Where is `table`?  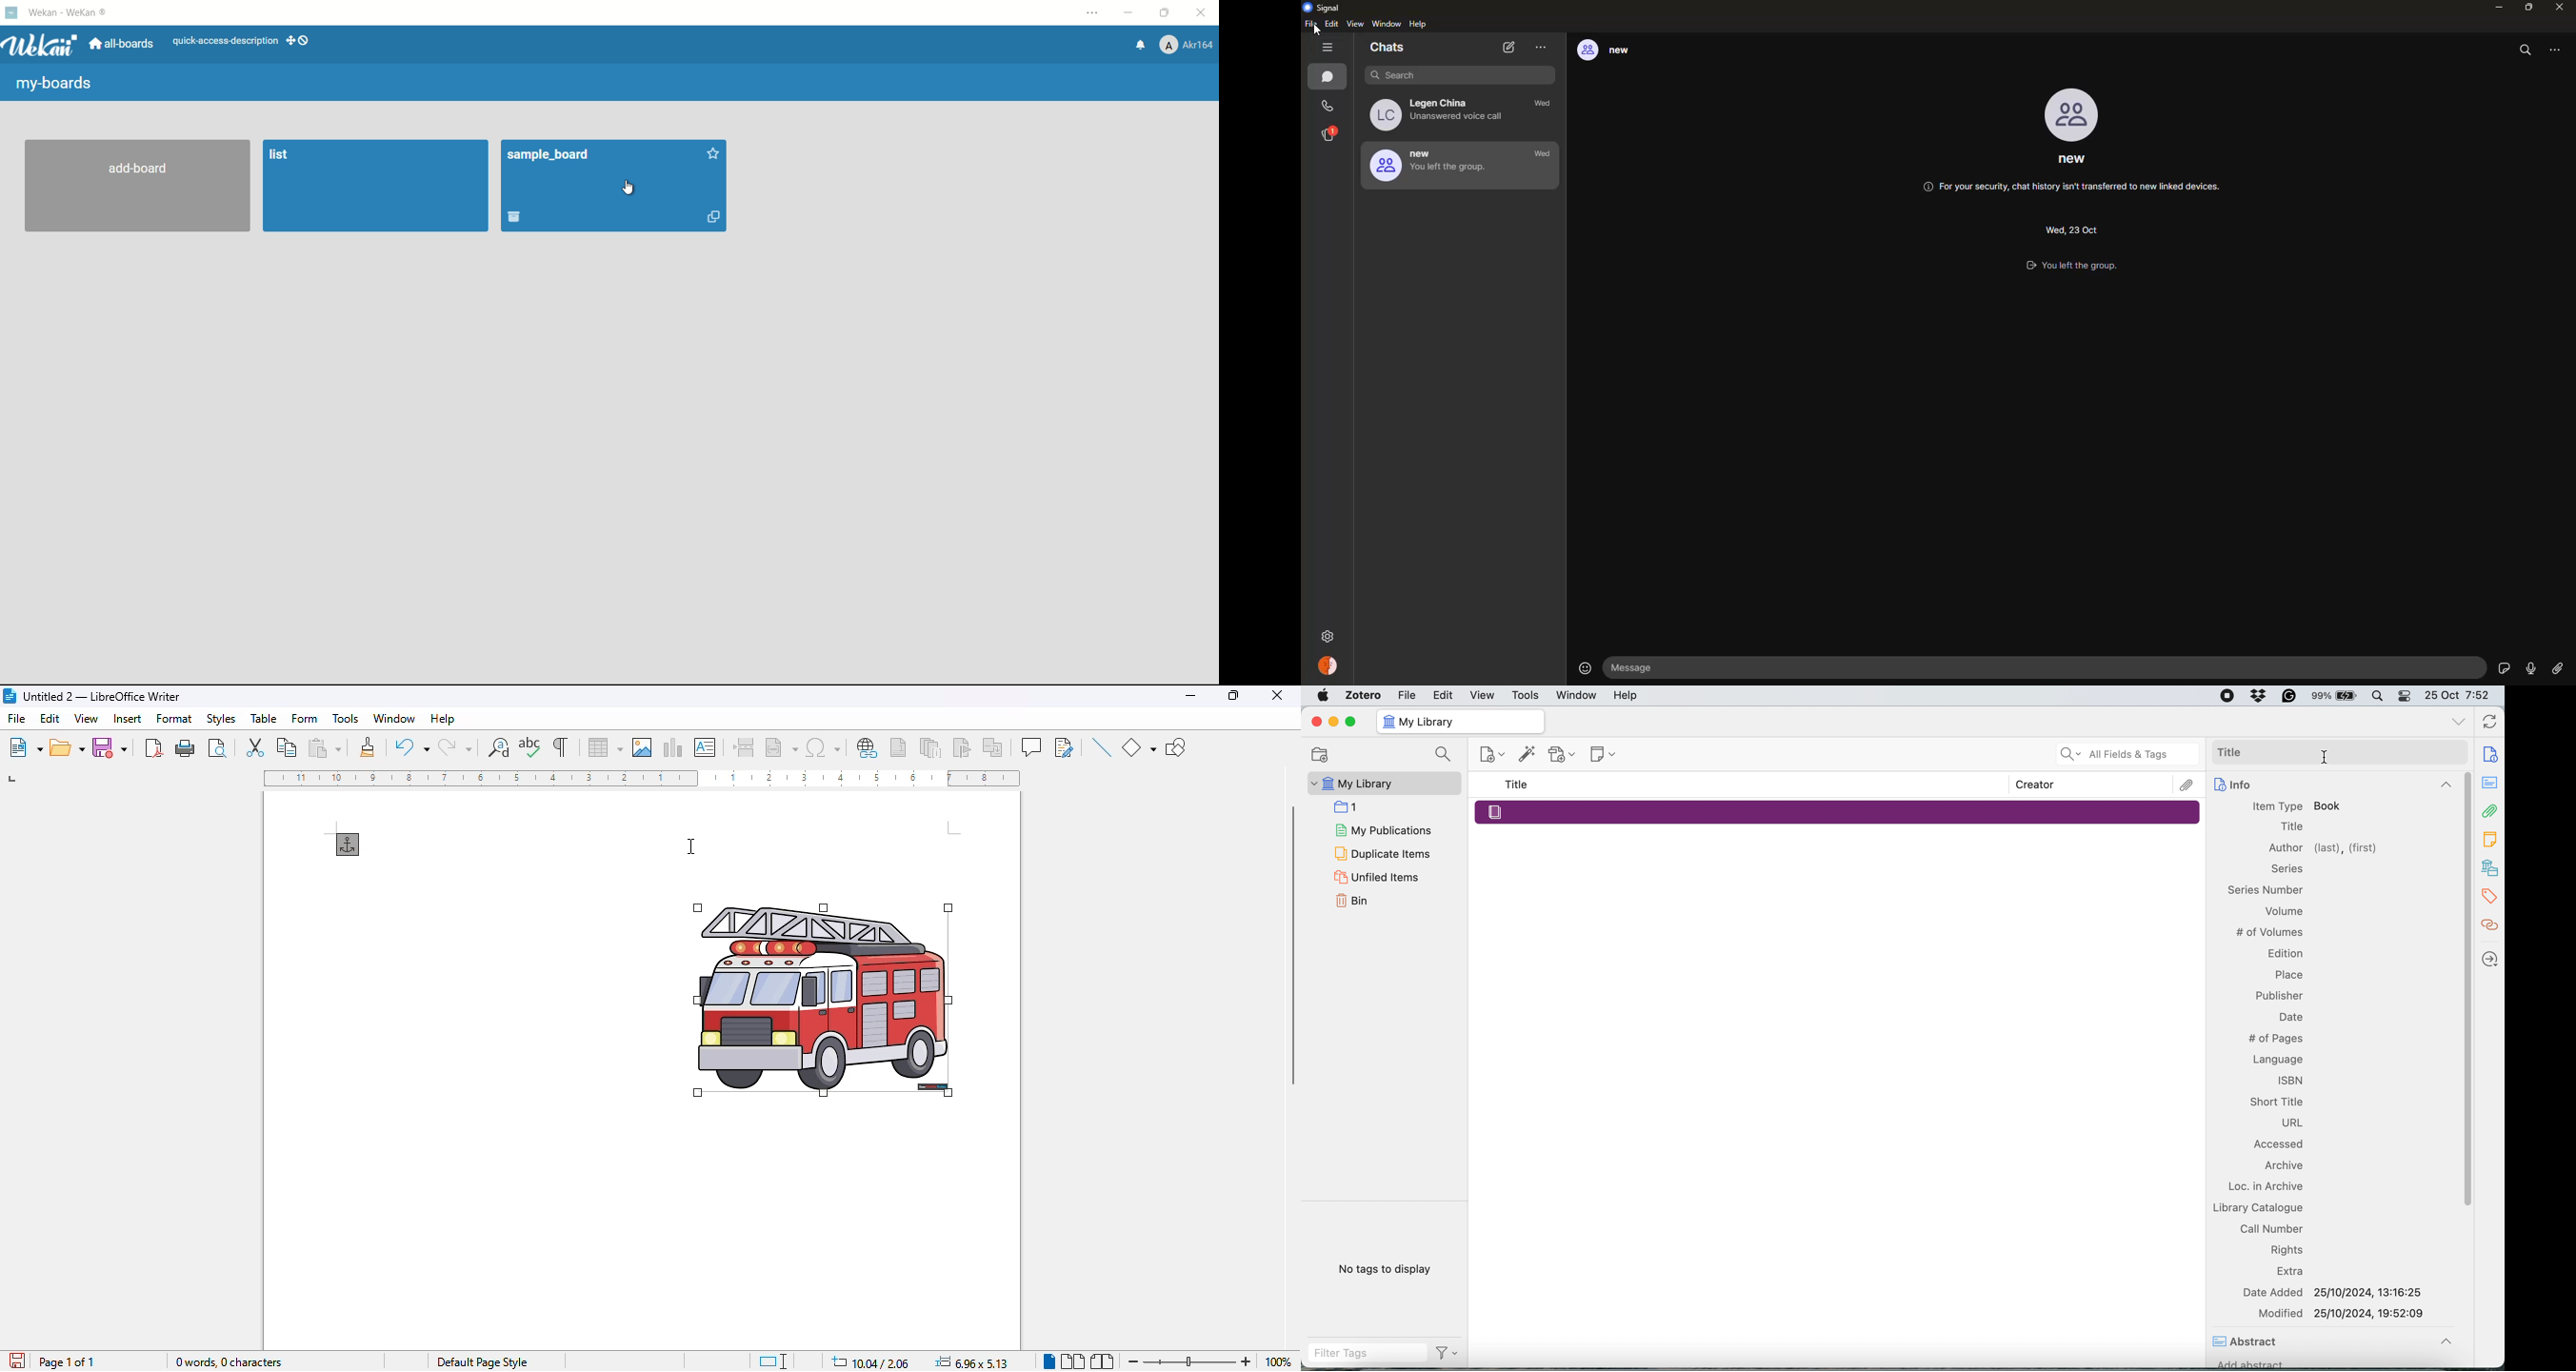
table is located at coordinates (264, 718).